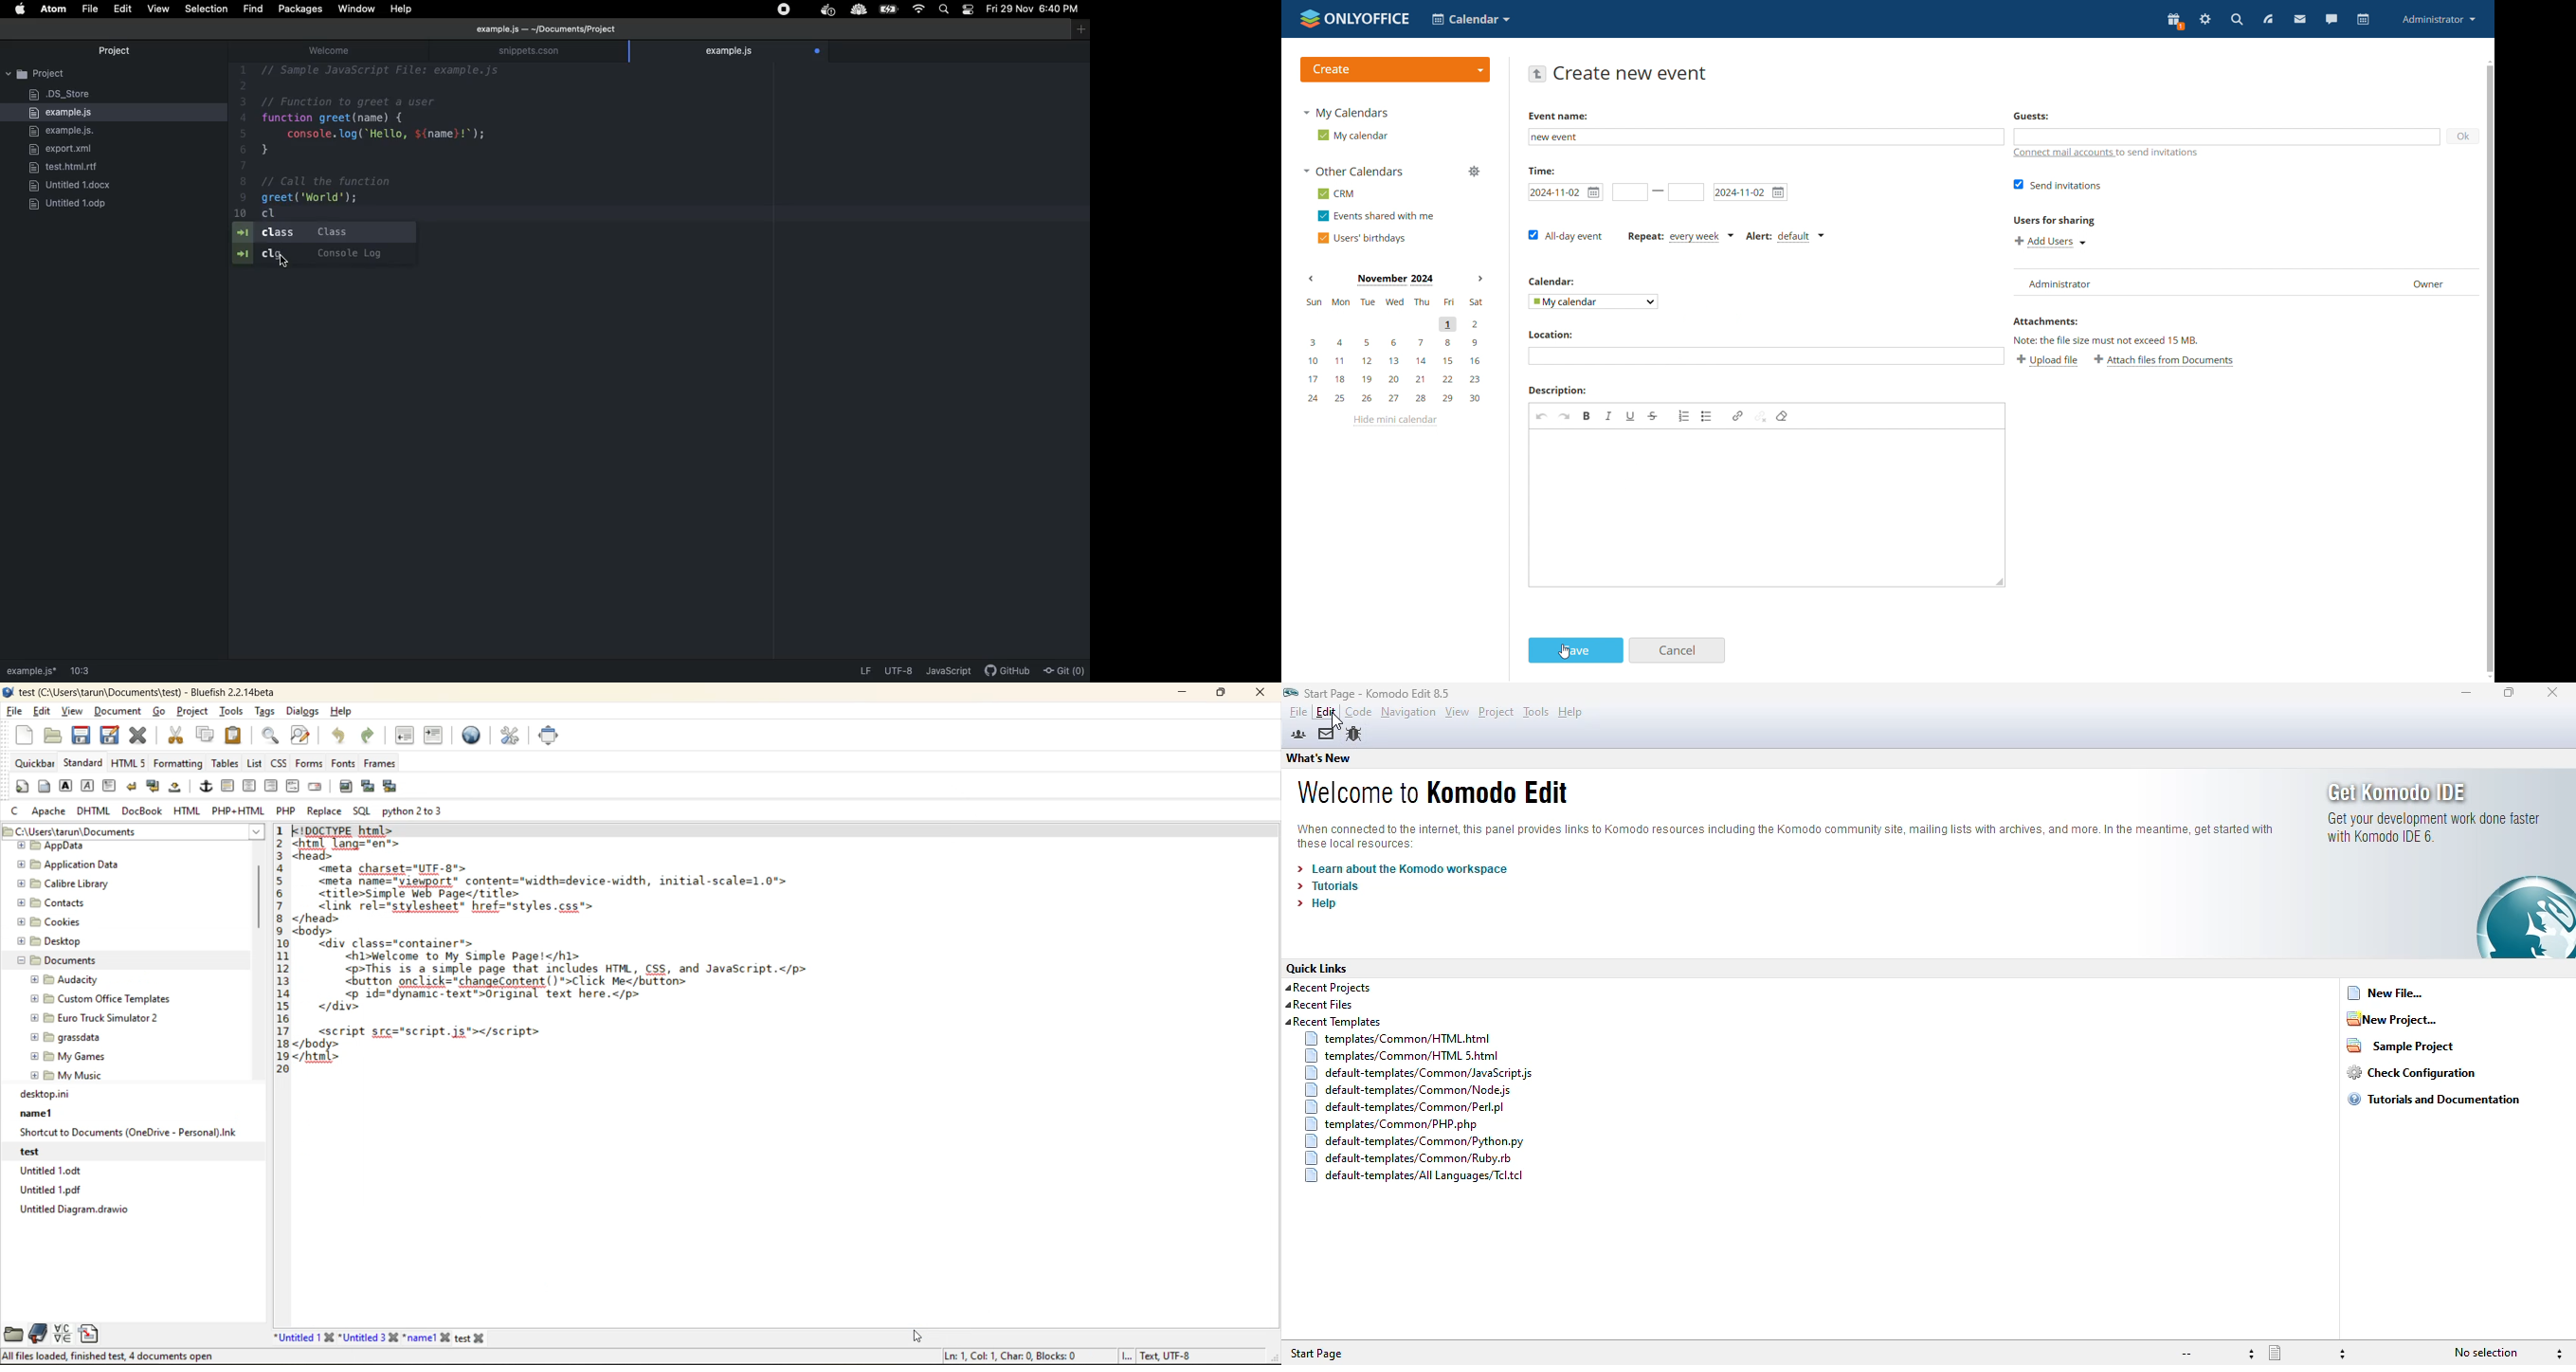 The width and height of the screenshot is (2576, 1372). Describe the element at coordinates (271, 786) in the screenshot. I see `right justify` at that location.